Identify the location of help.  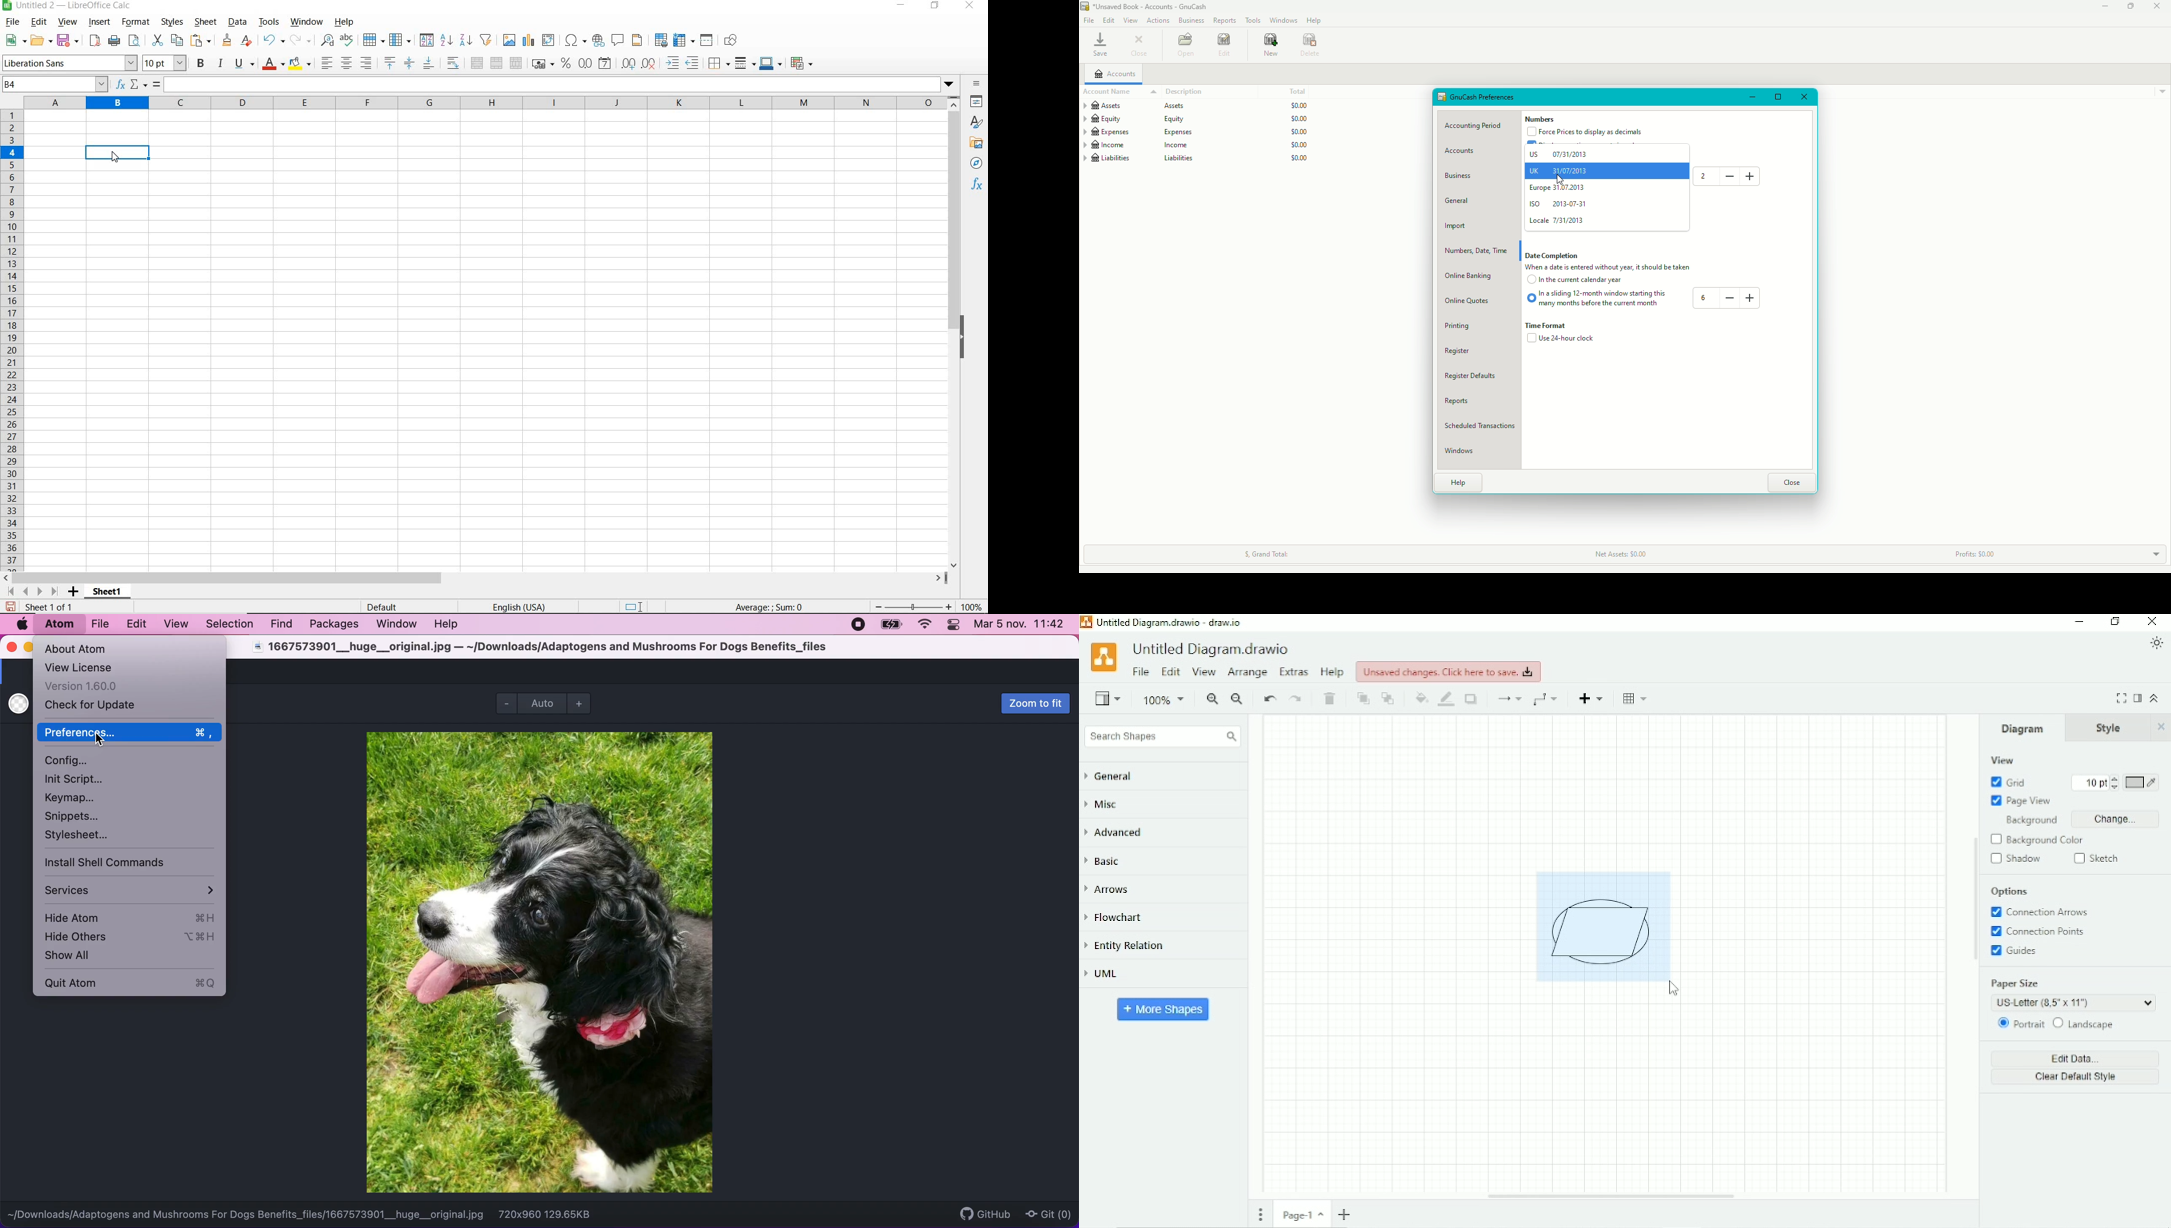
(451, 625).